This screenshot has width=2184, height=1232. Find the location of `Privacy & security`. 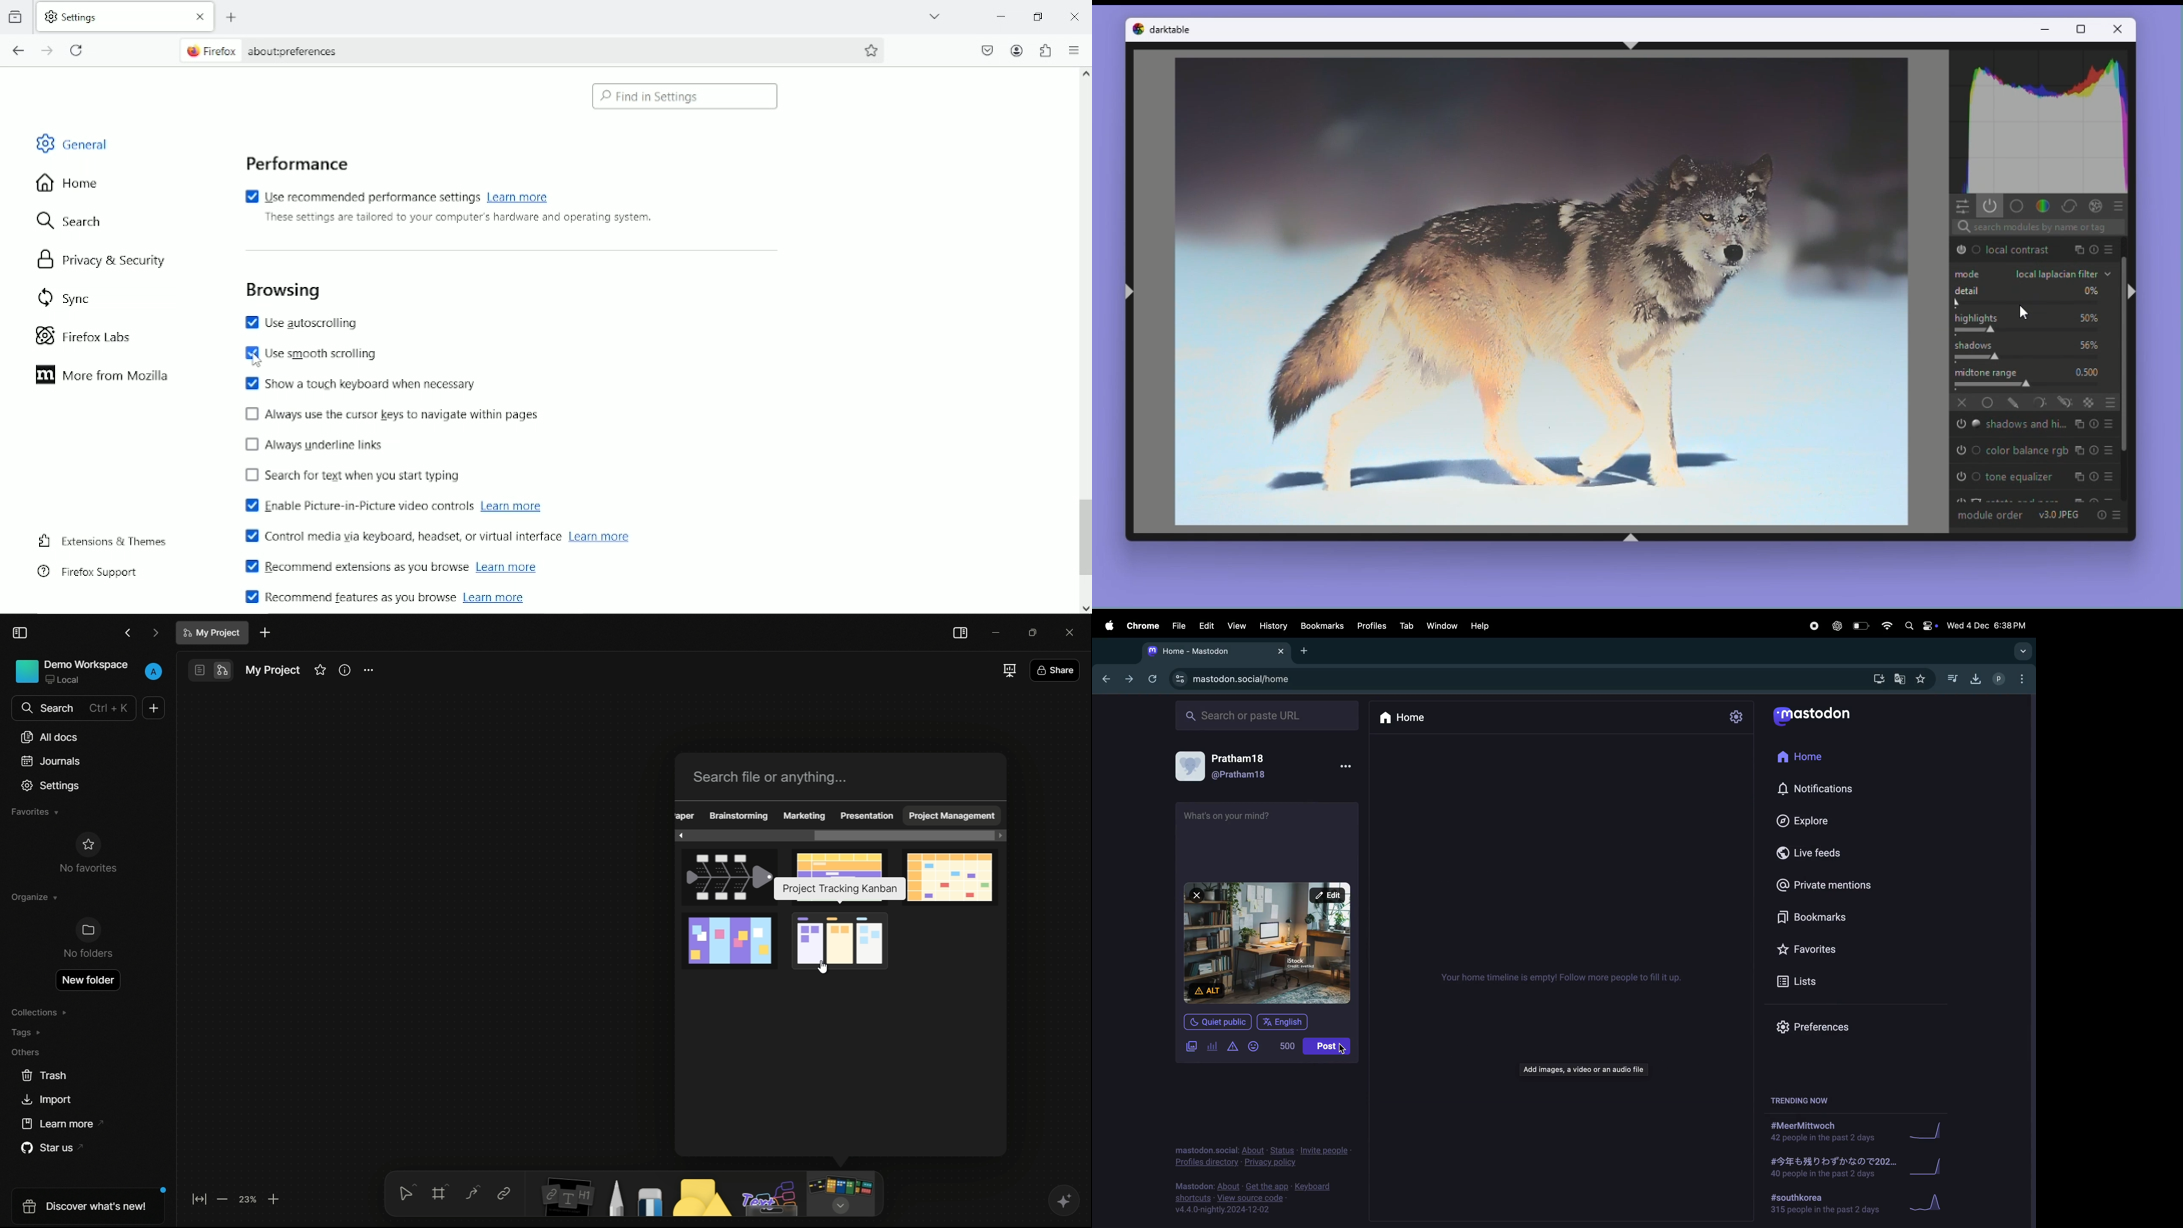

Privacy & security is located at coordinates (108, 258).